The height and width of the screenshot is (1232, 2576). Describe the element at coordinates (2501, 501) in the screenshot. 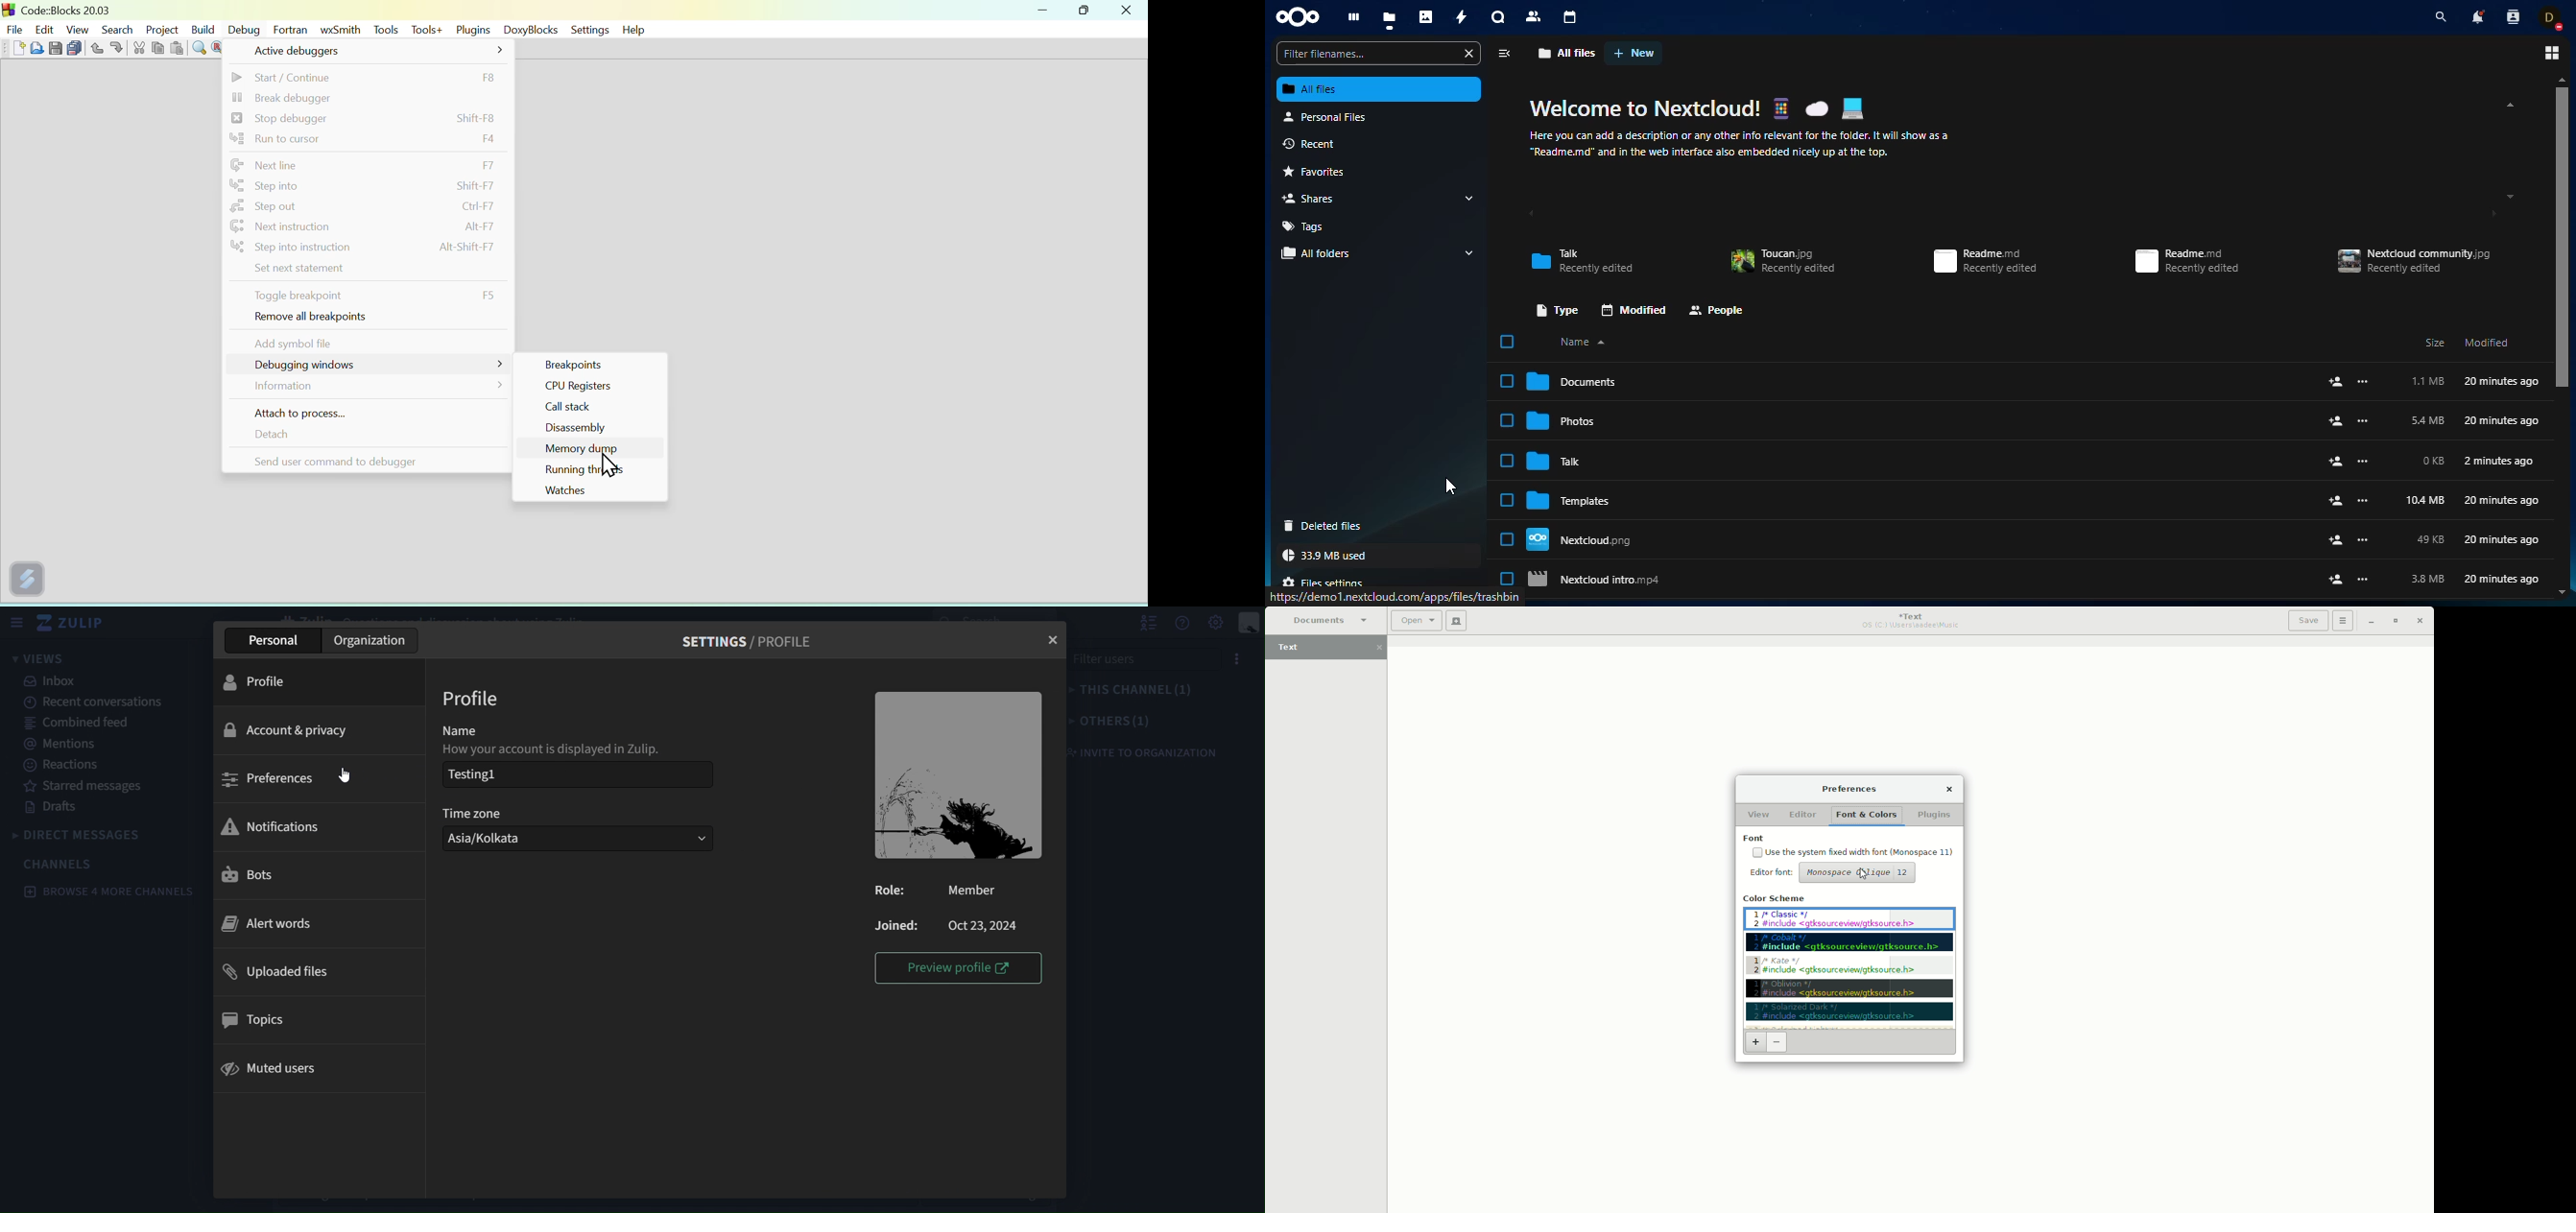

I see `20 minutes ago` at that location.